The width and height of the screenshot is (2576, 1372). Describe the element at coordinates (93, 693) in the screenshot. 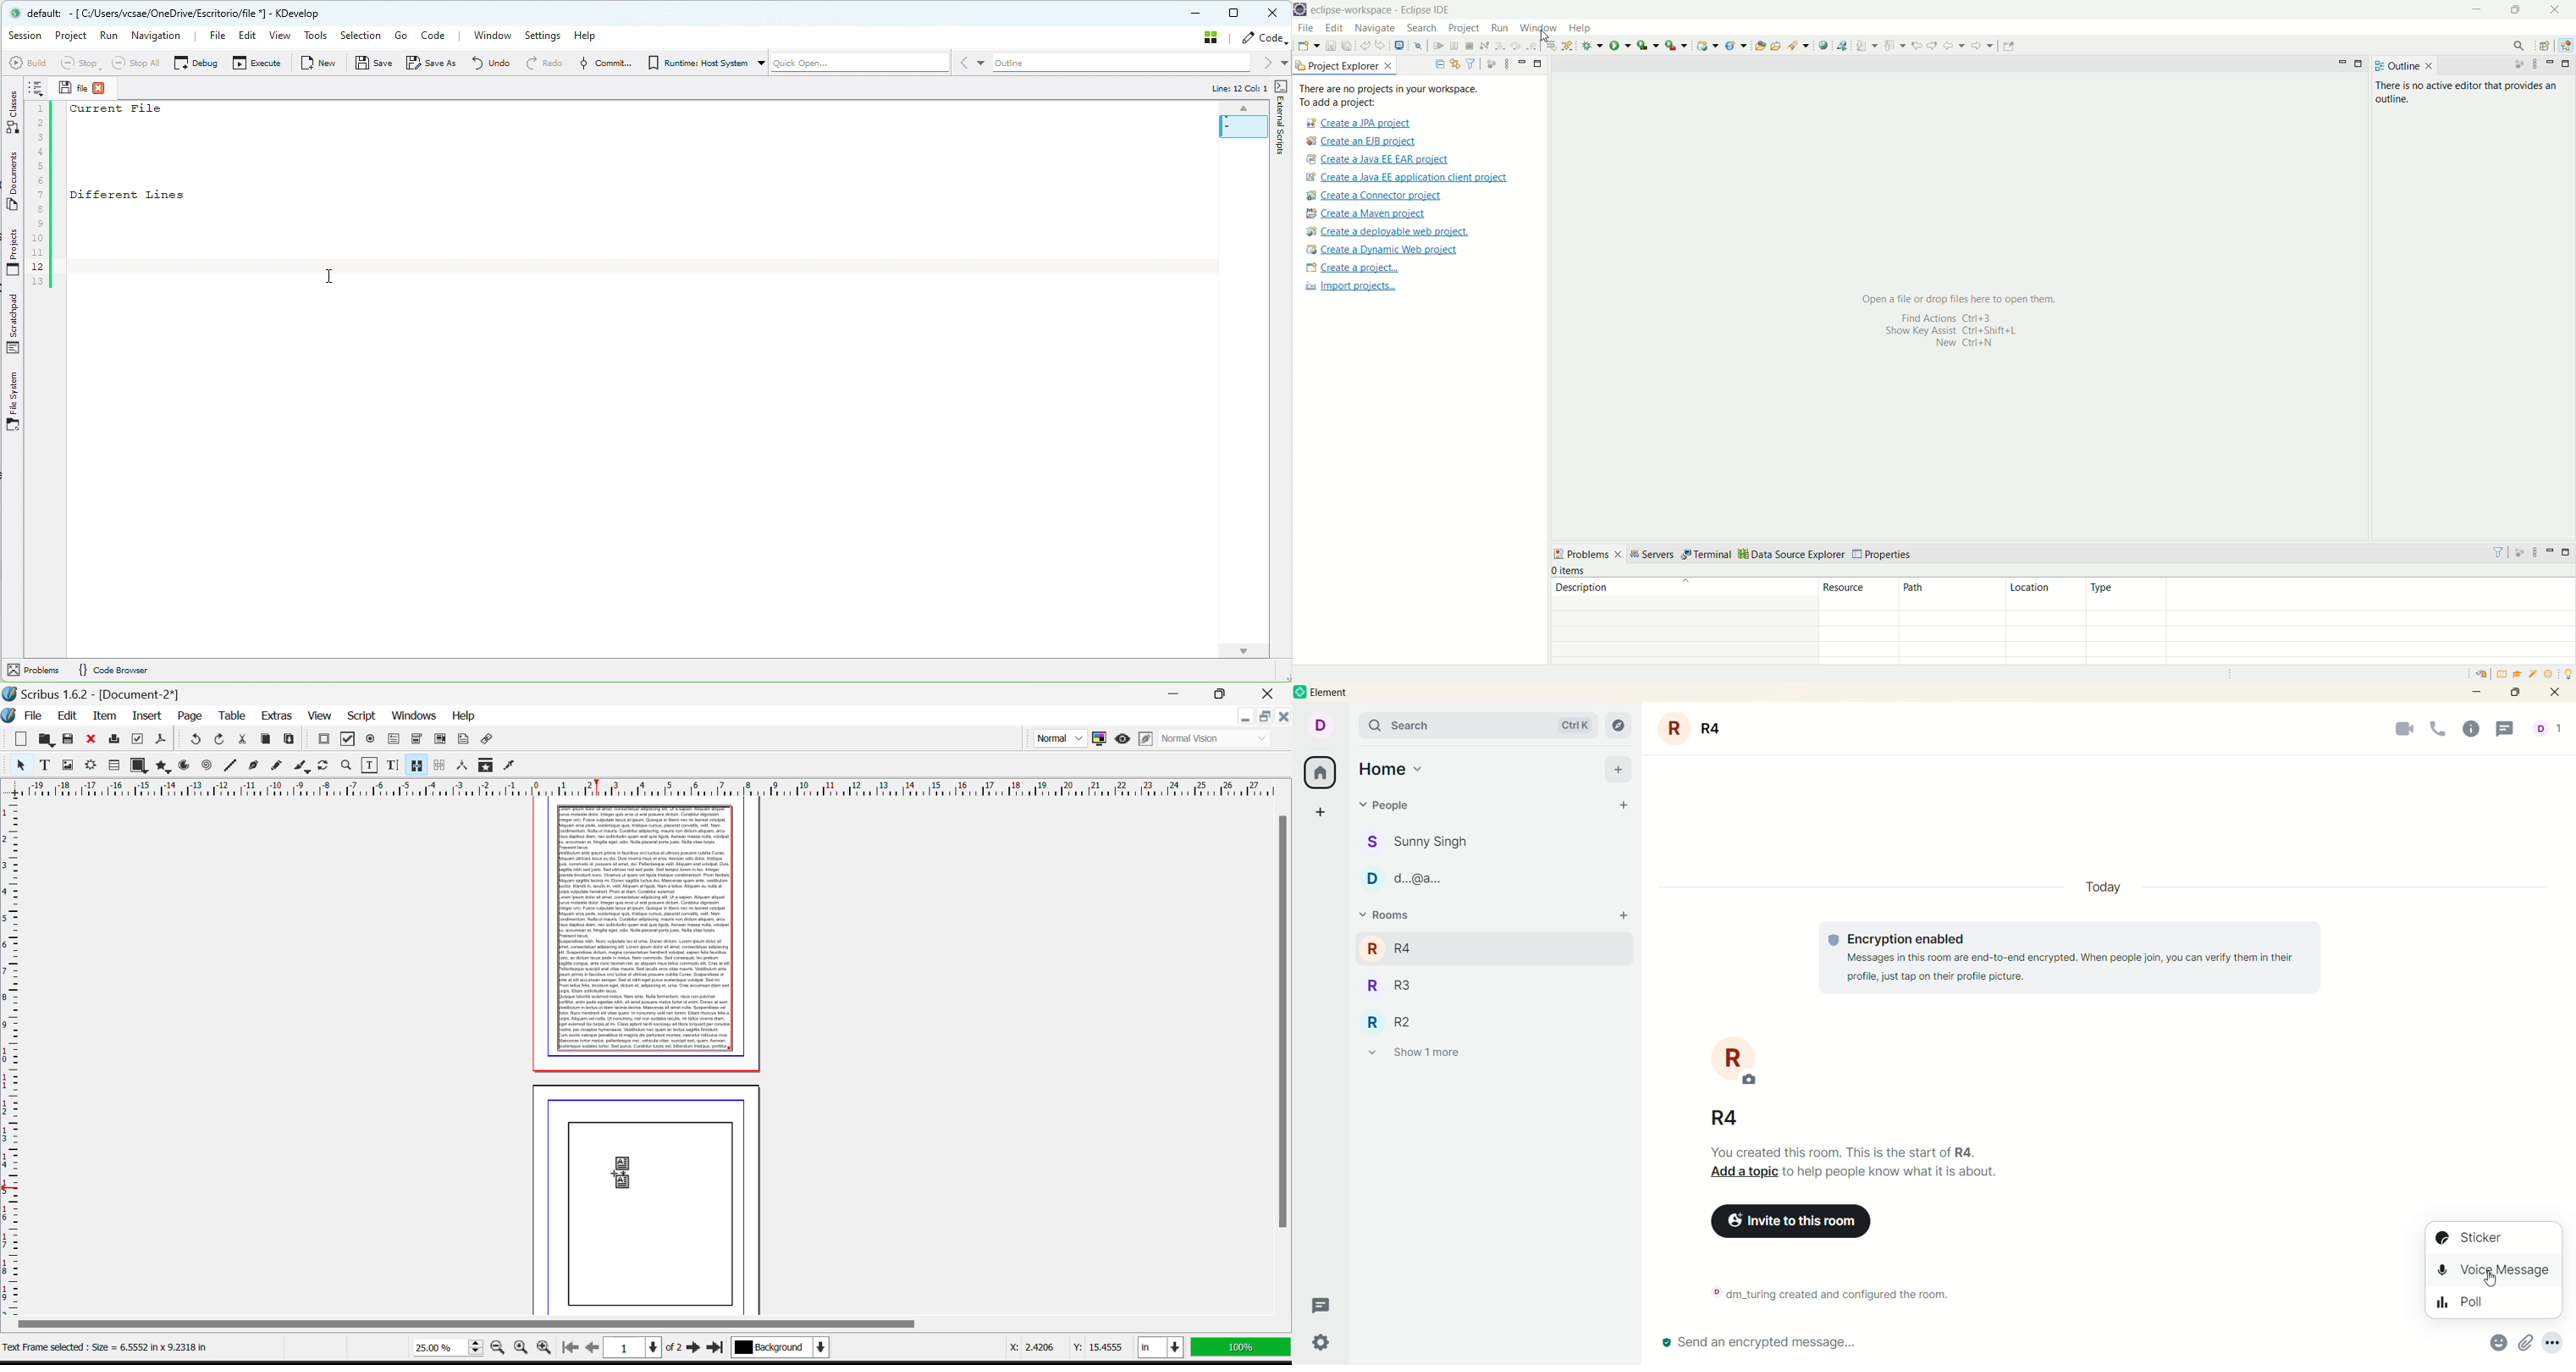

I see `Scribus 1.6.2 - [Document -2*]` at that location.